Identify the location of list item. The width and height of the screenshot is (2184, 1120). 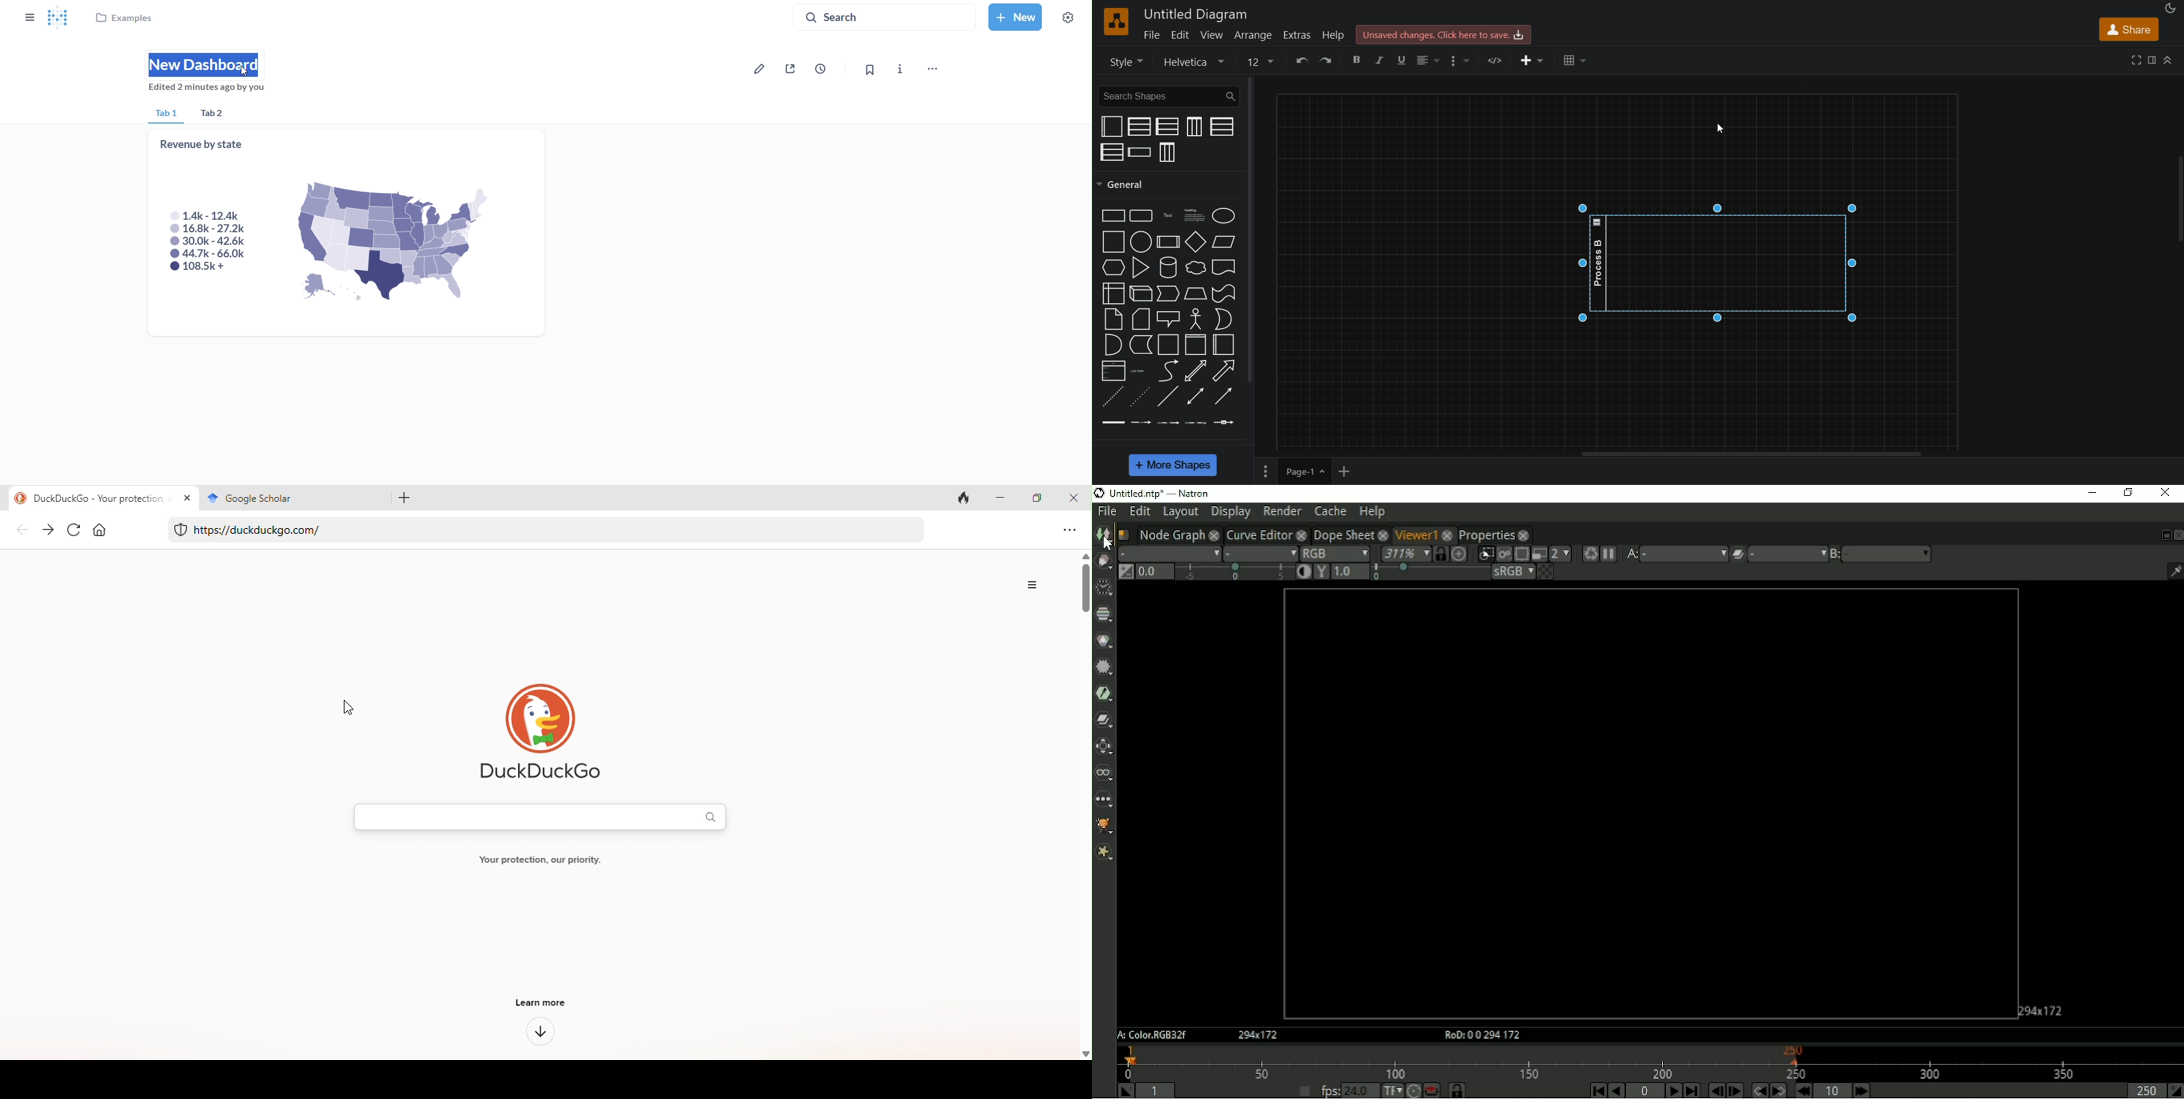
(1139, 372).